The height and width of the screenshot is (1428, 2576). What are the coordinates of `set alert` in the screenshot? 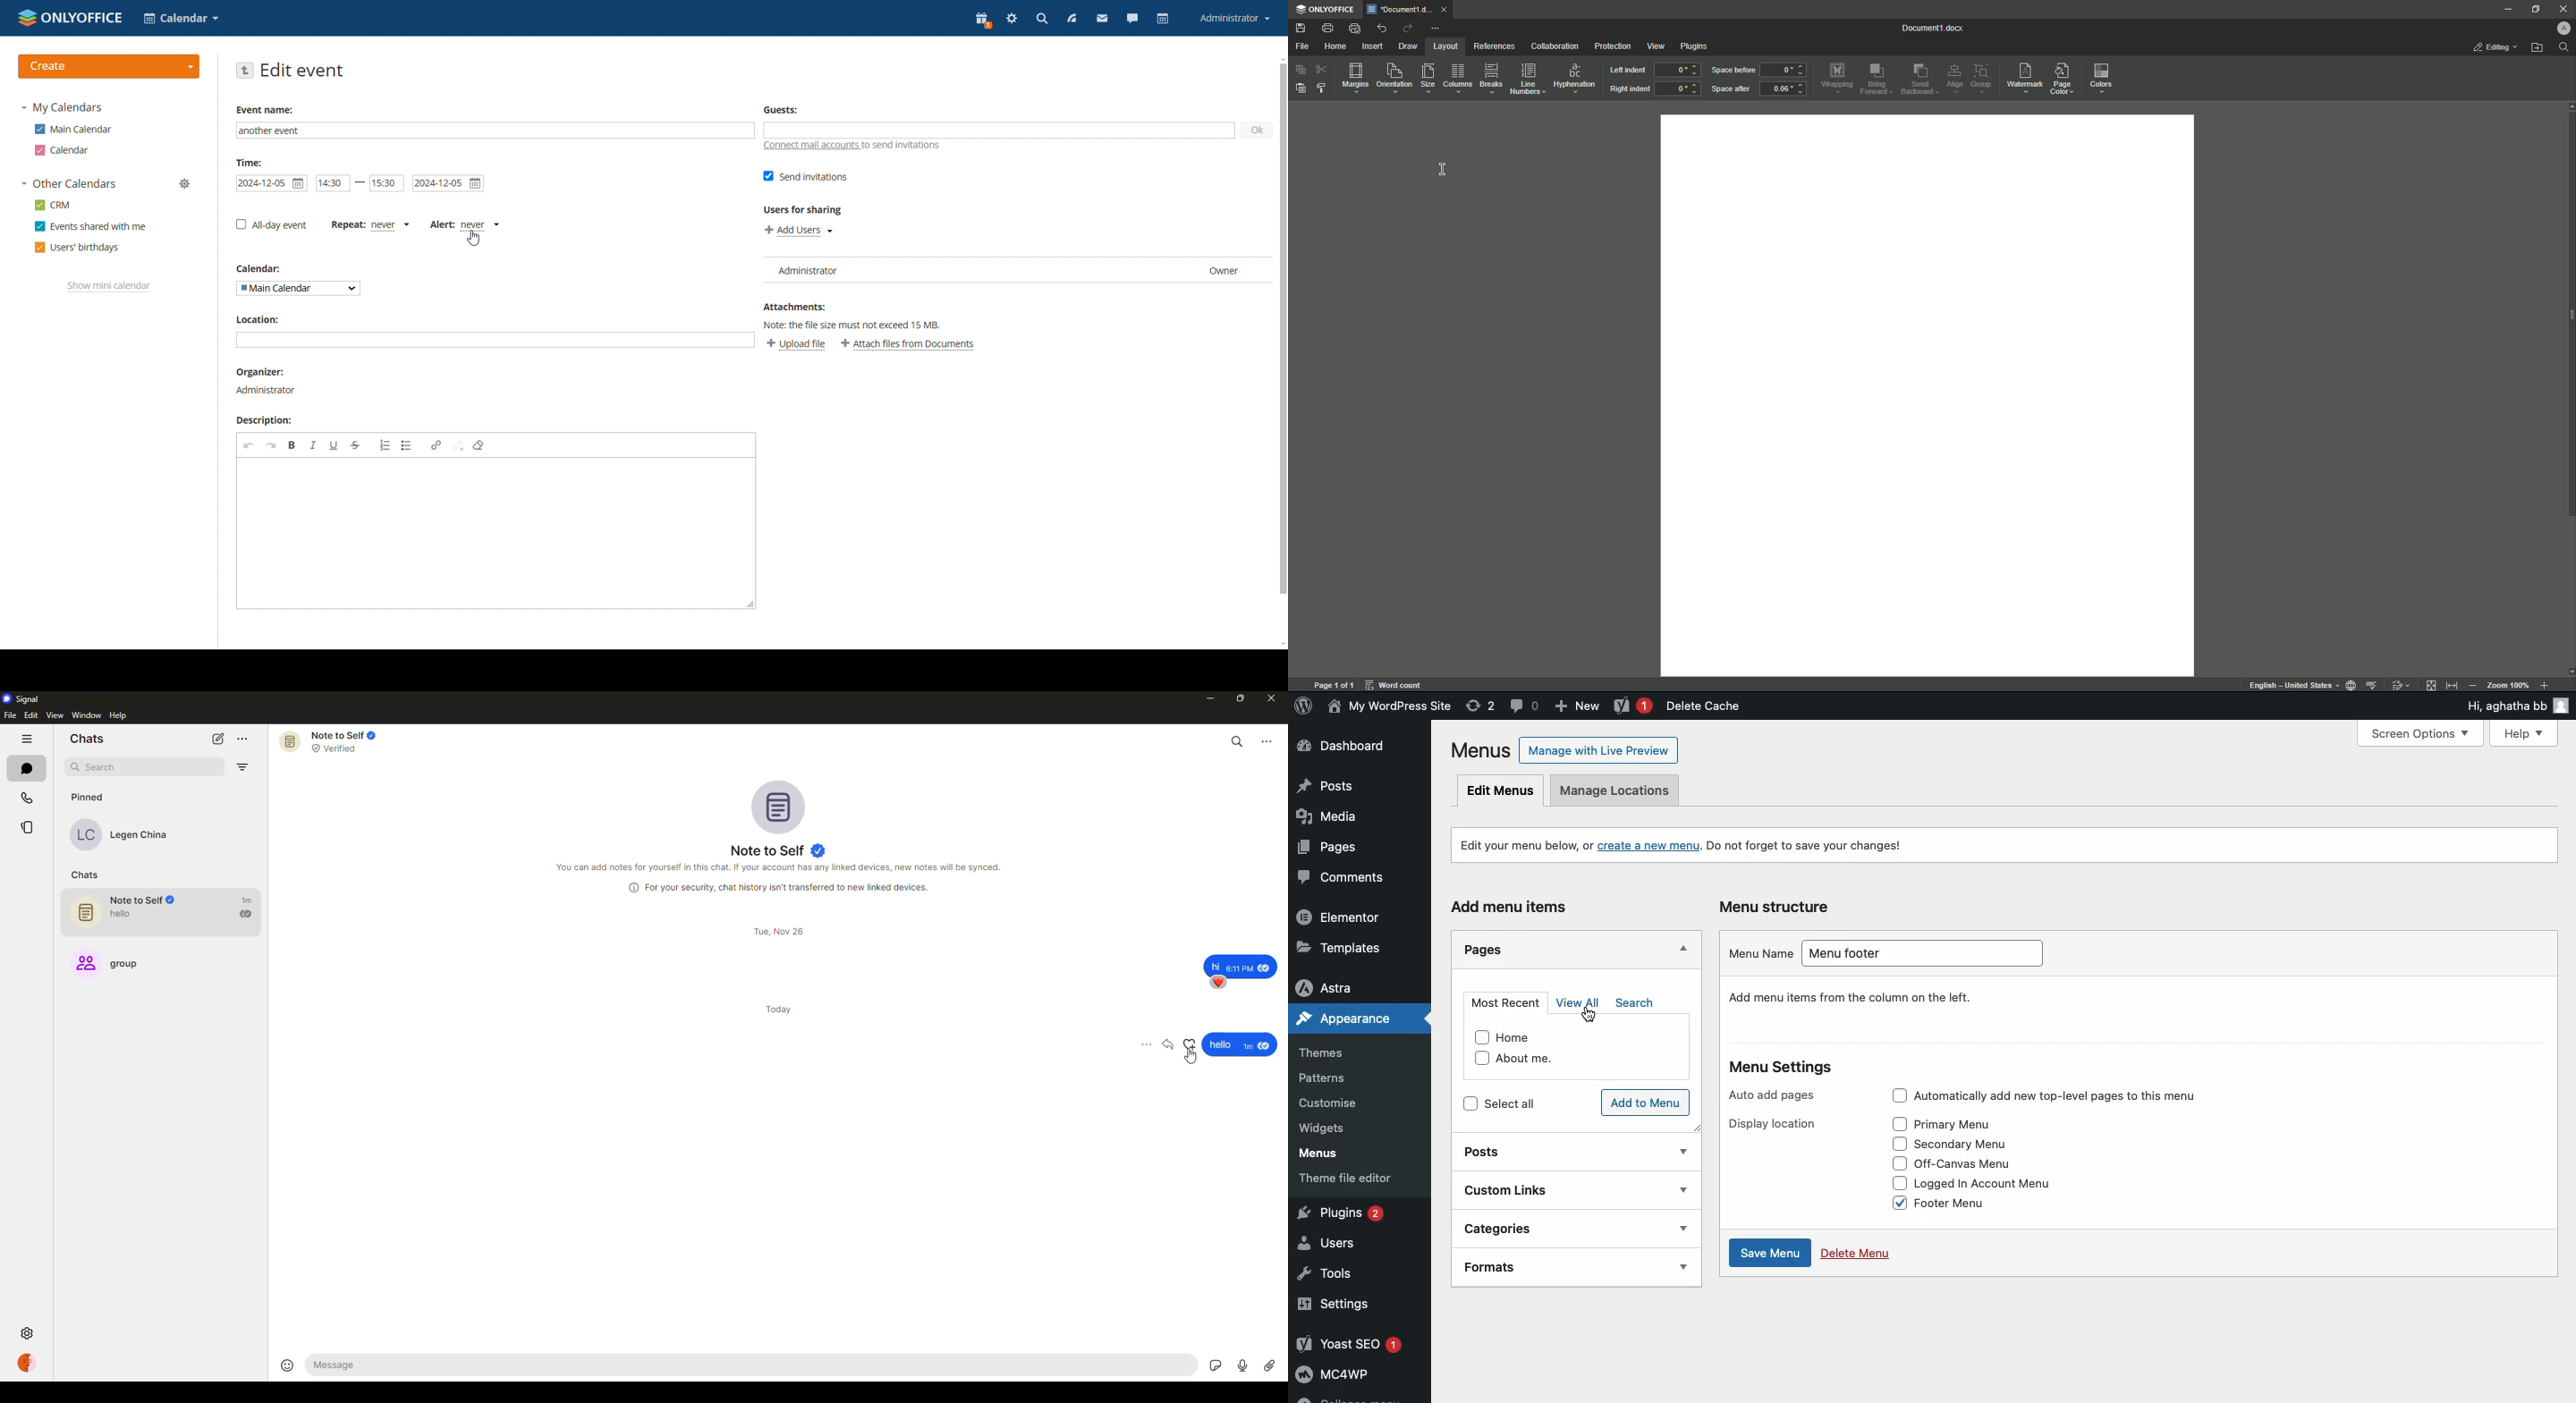 It's located at (465, 225).